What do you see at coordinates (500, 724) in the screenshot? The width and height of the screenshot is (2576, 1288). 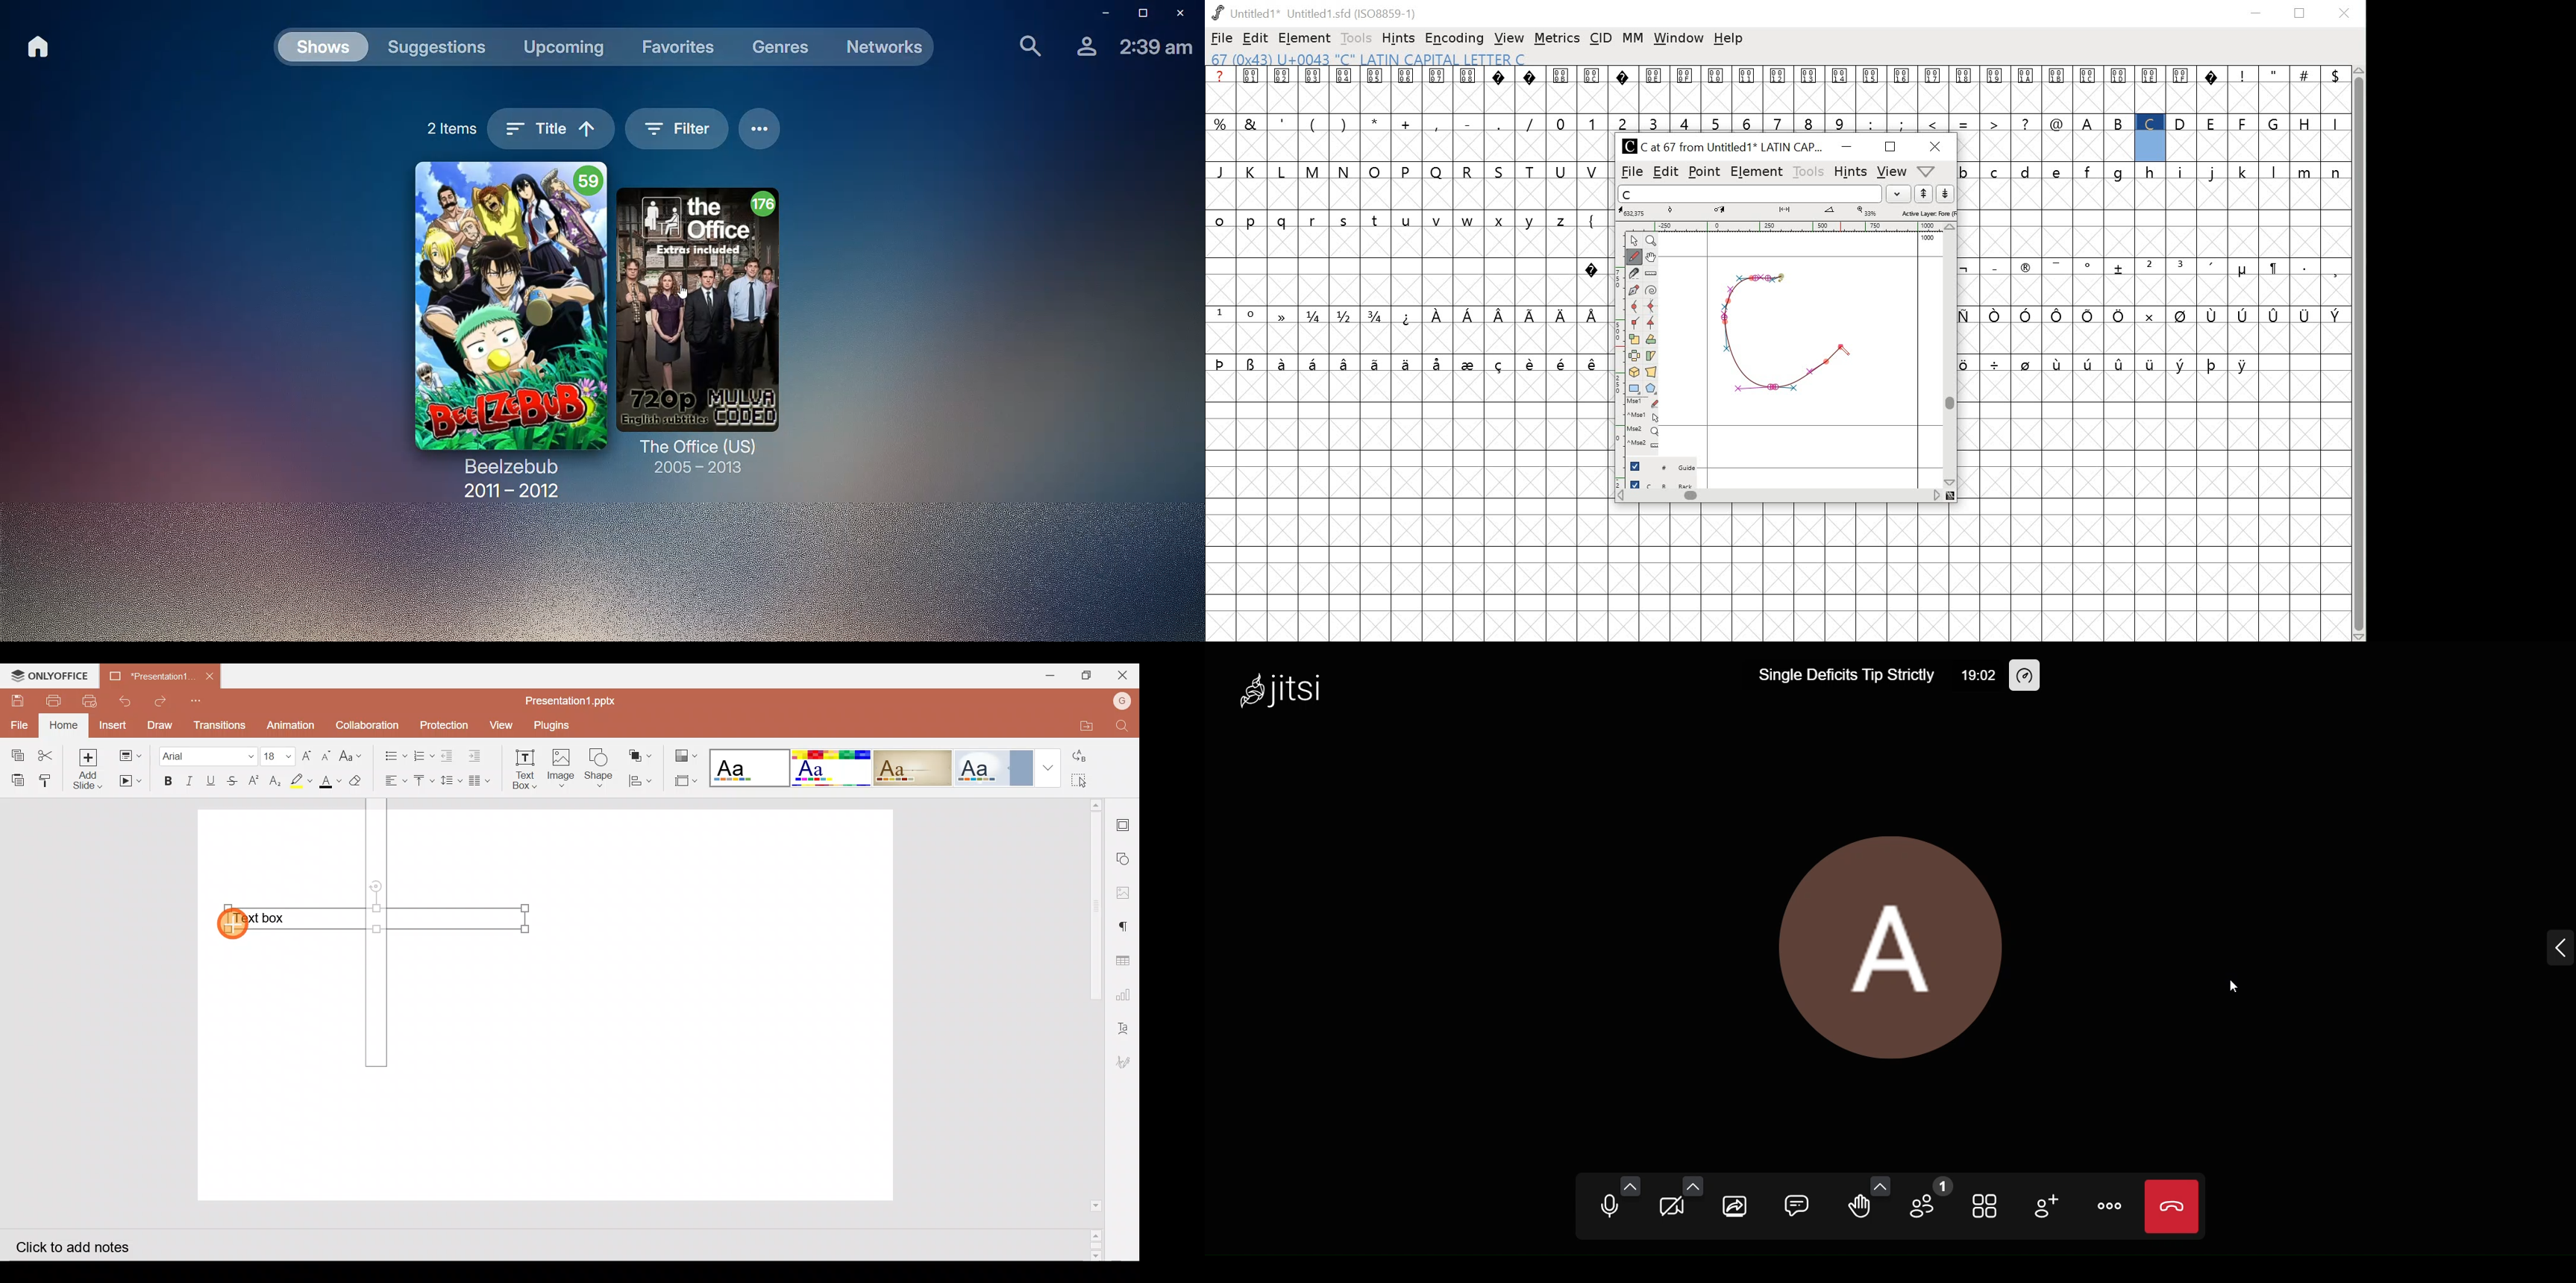 I see `View` at bounding box center [500, 724].